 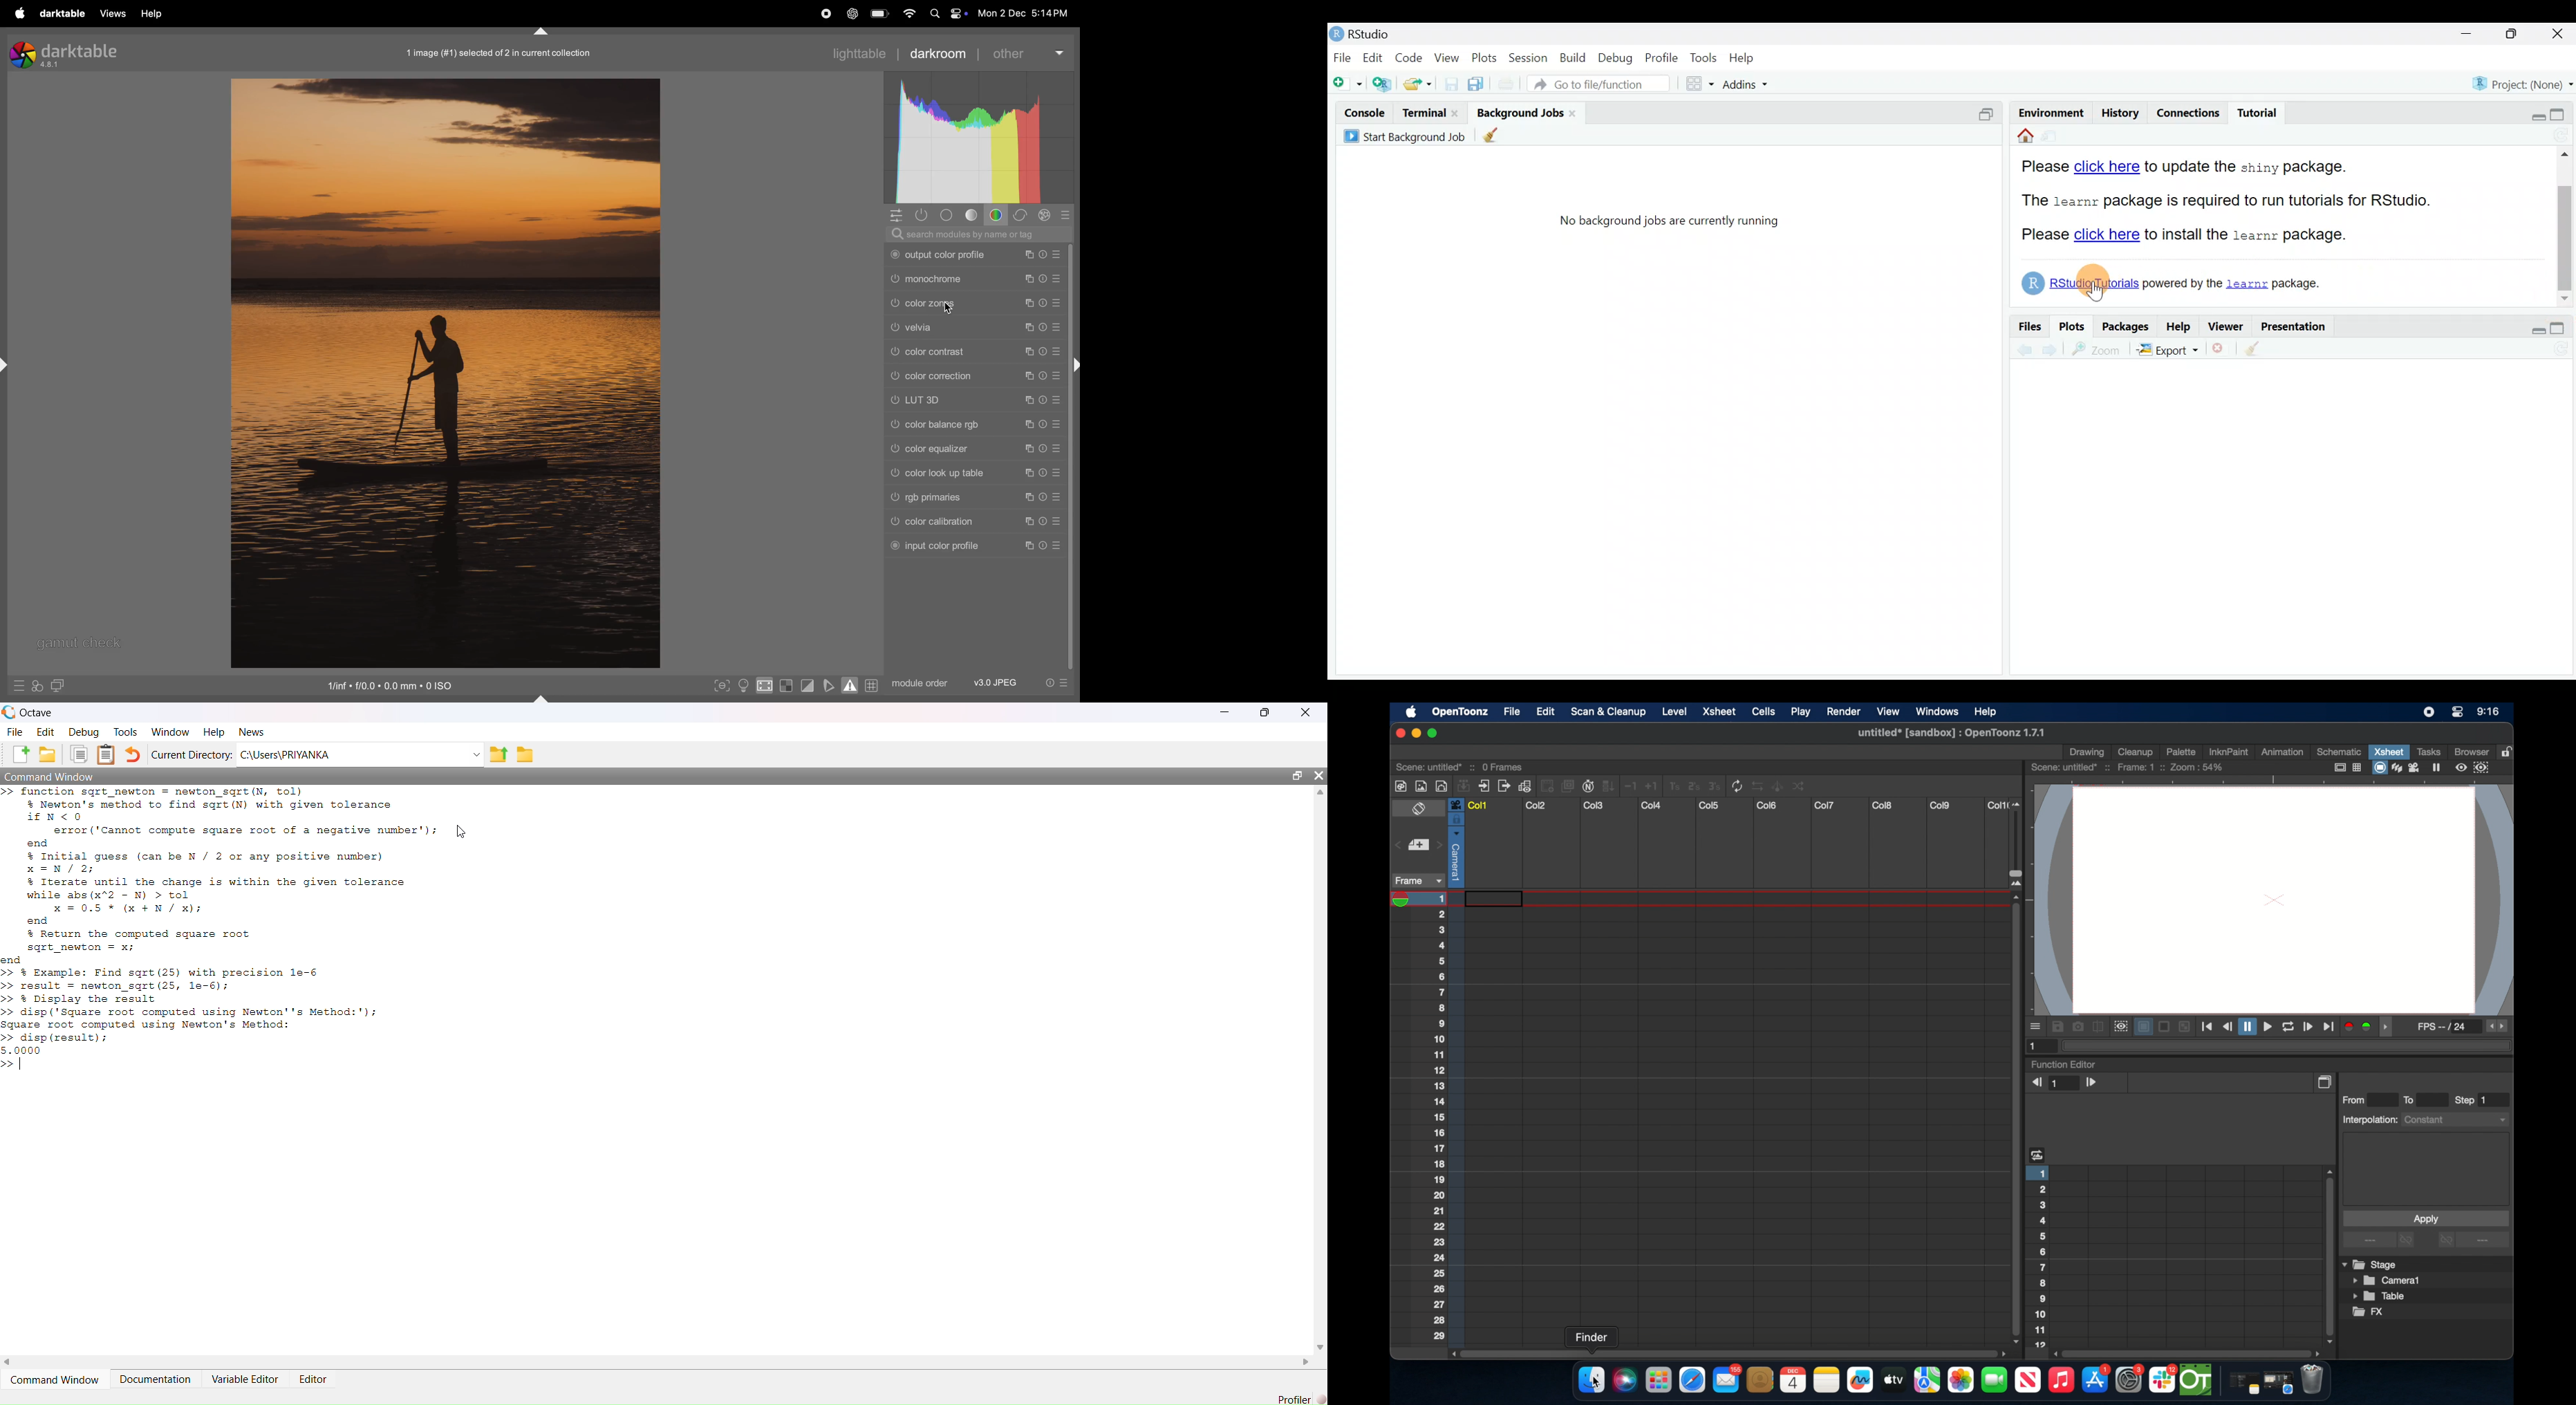 I want to click on clean up all completed background jobs, so click(x=1498, y=137).